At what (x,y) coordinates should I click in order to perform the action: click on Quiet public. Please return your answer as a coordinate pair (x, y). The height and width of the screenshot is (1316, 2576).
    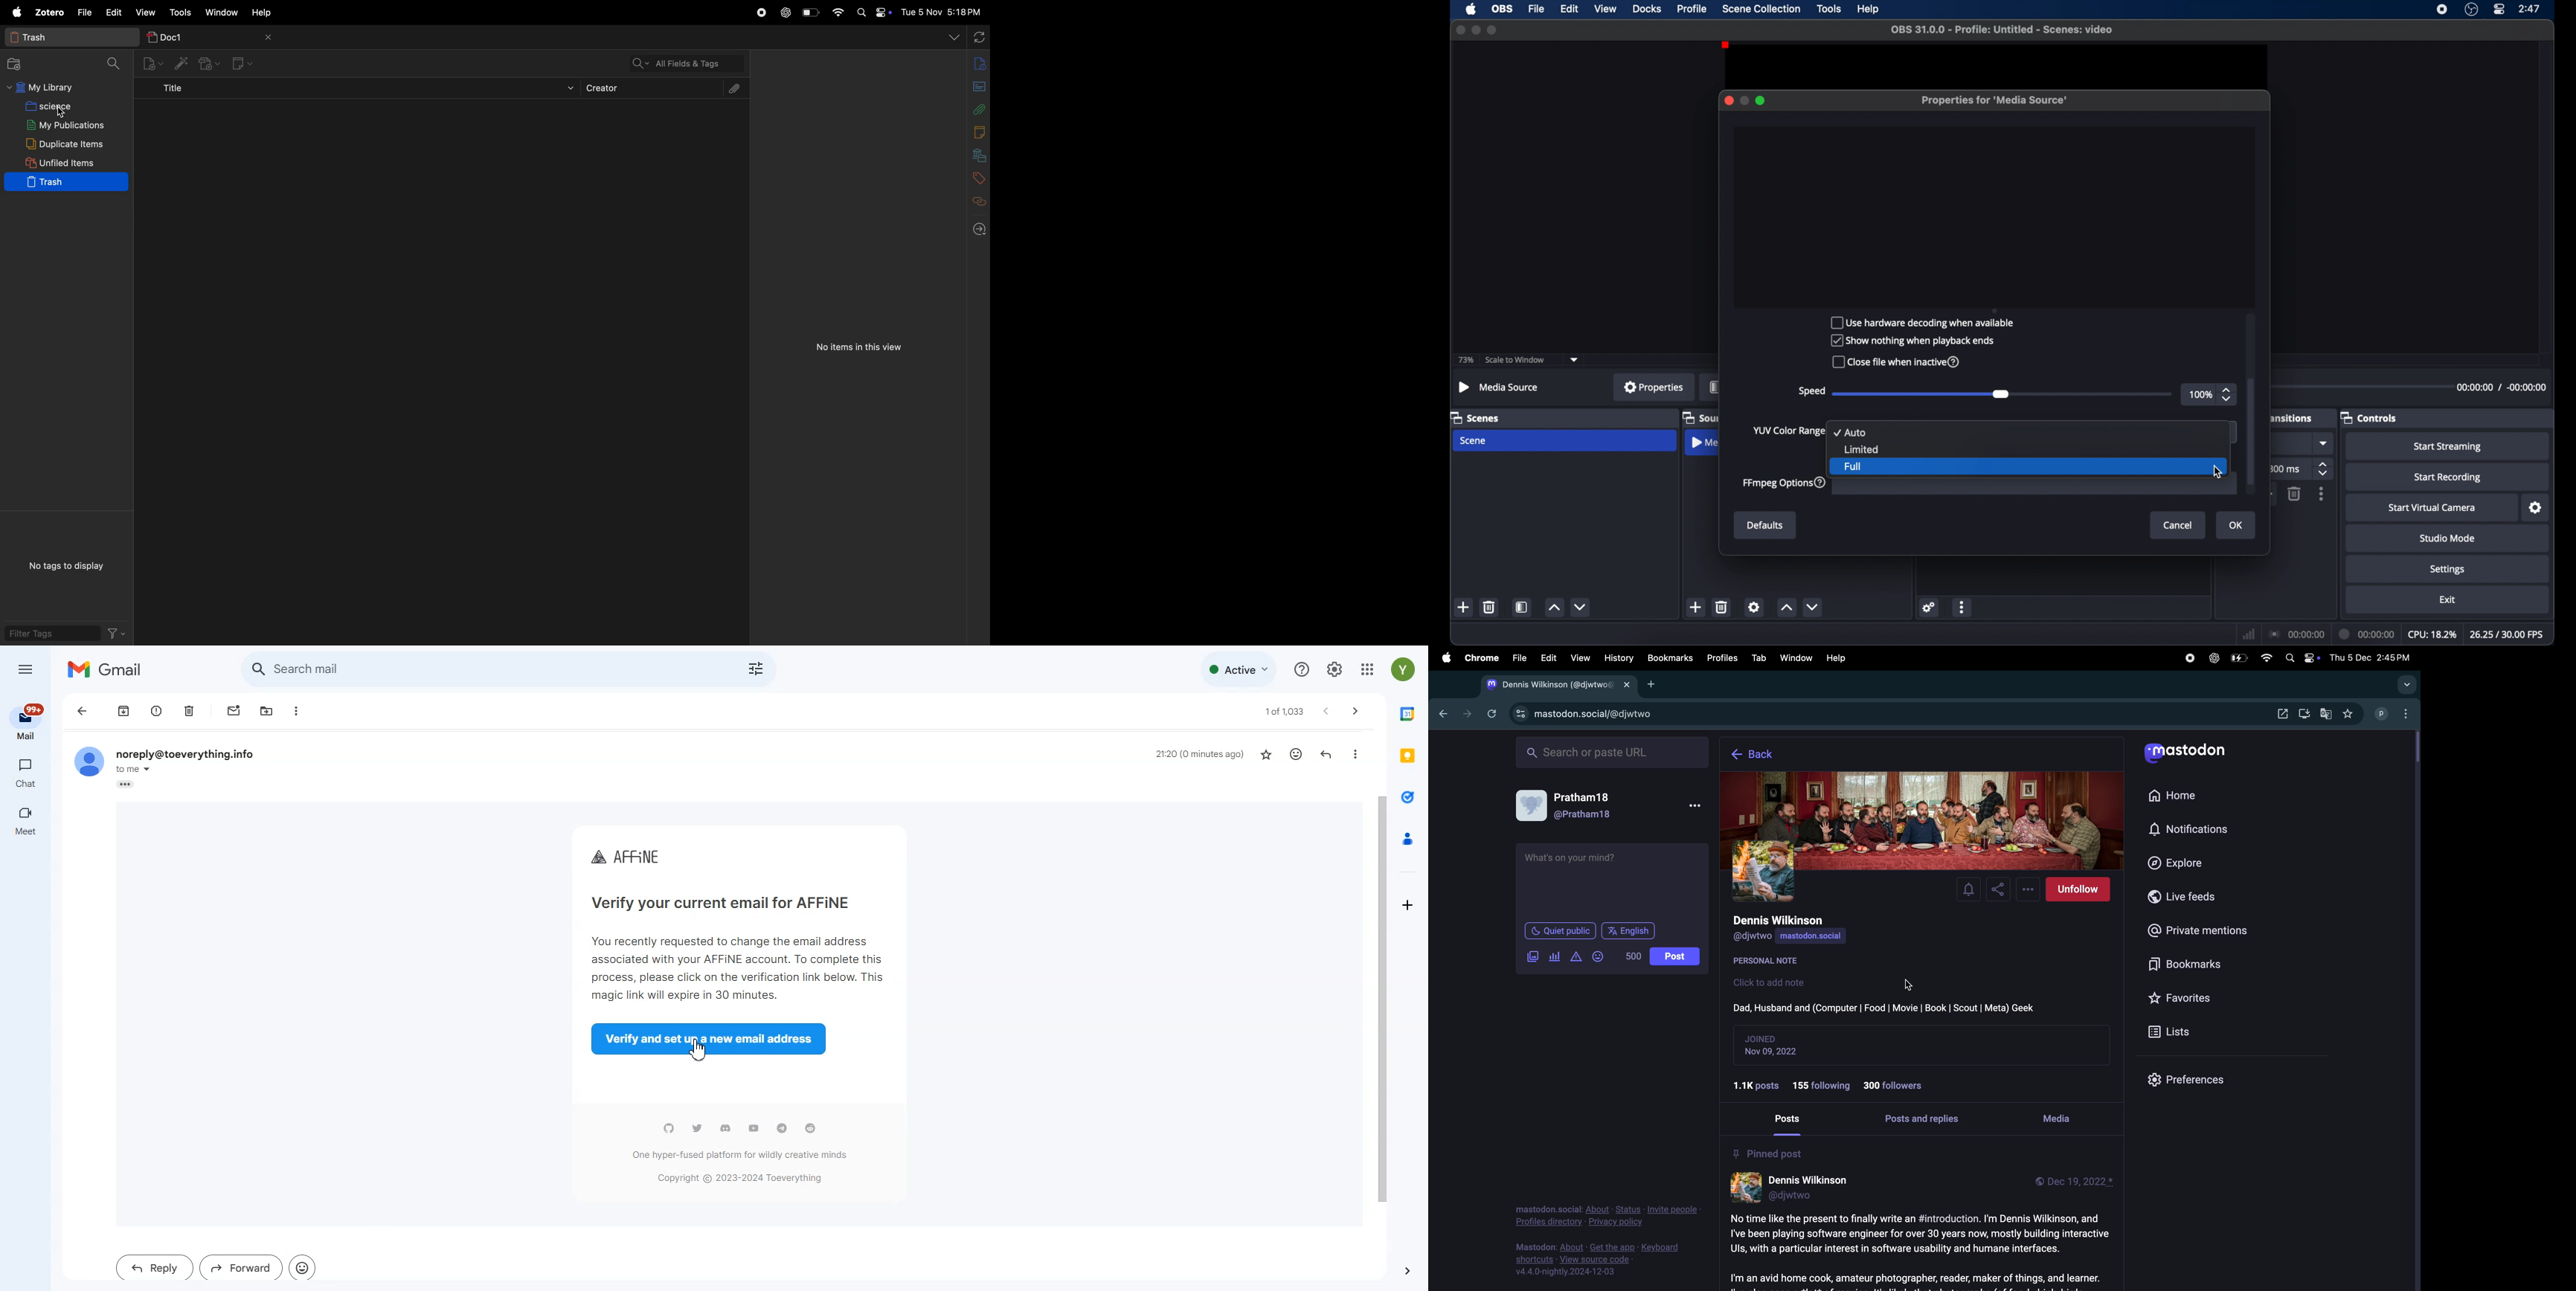
    Looking at the image, I should click on (1561, 931).